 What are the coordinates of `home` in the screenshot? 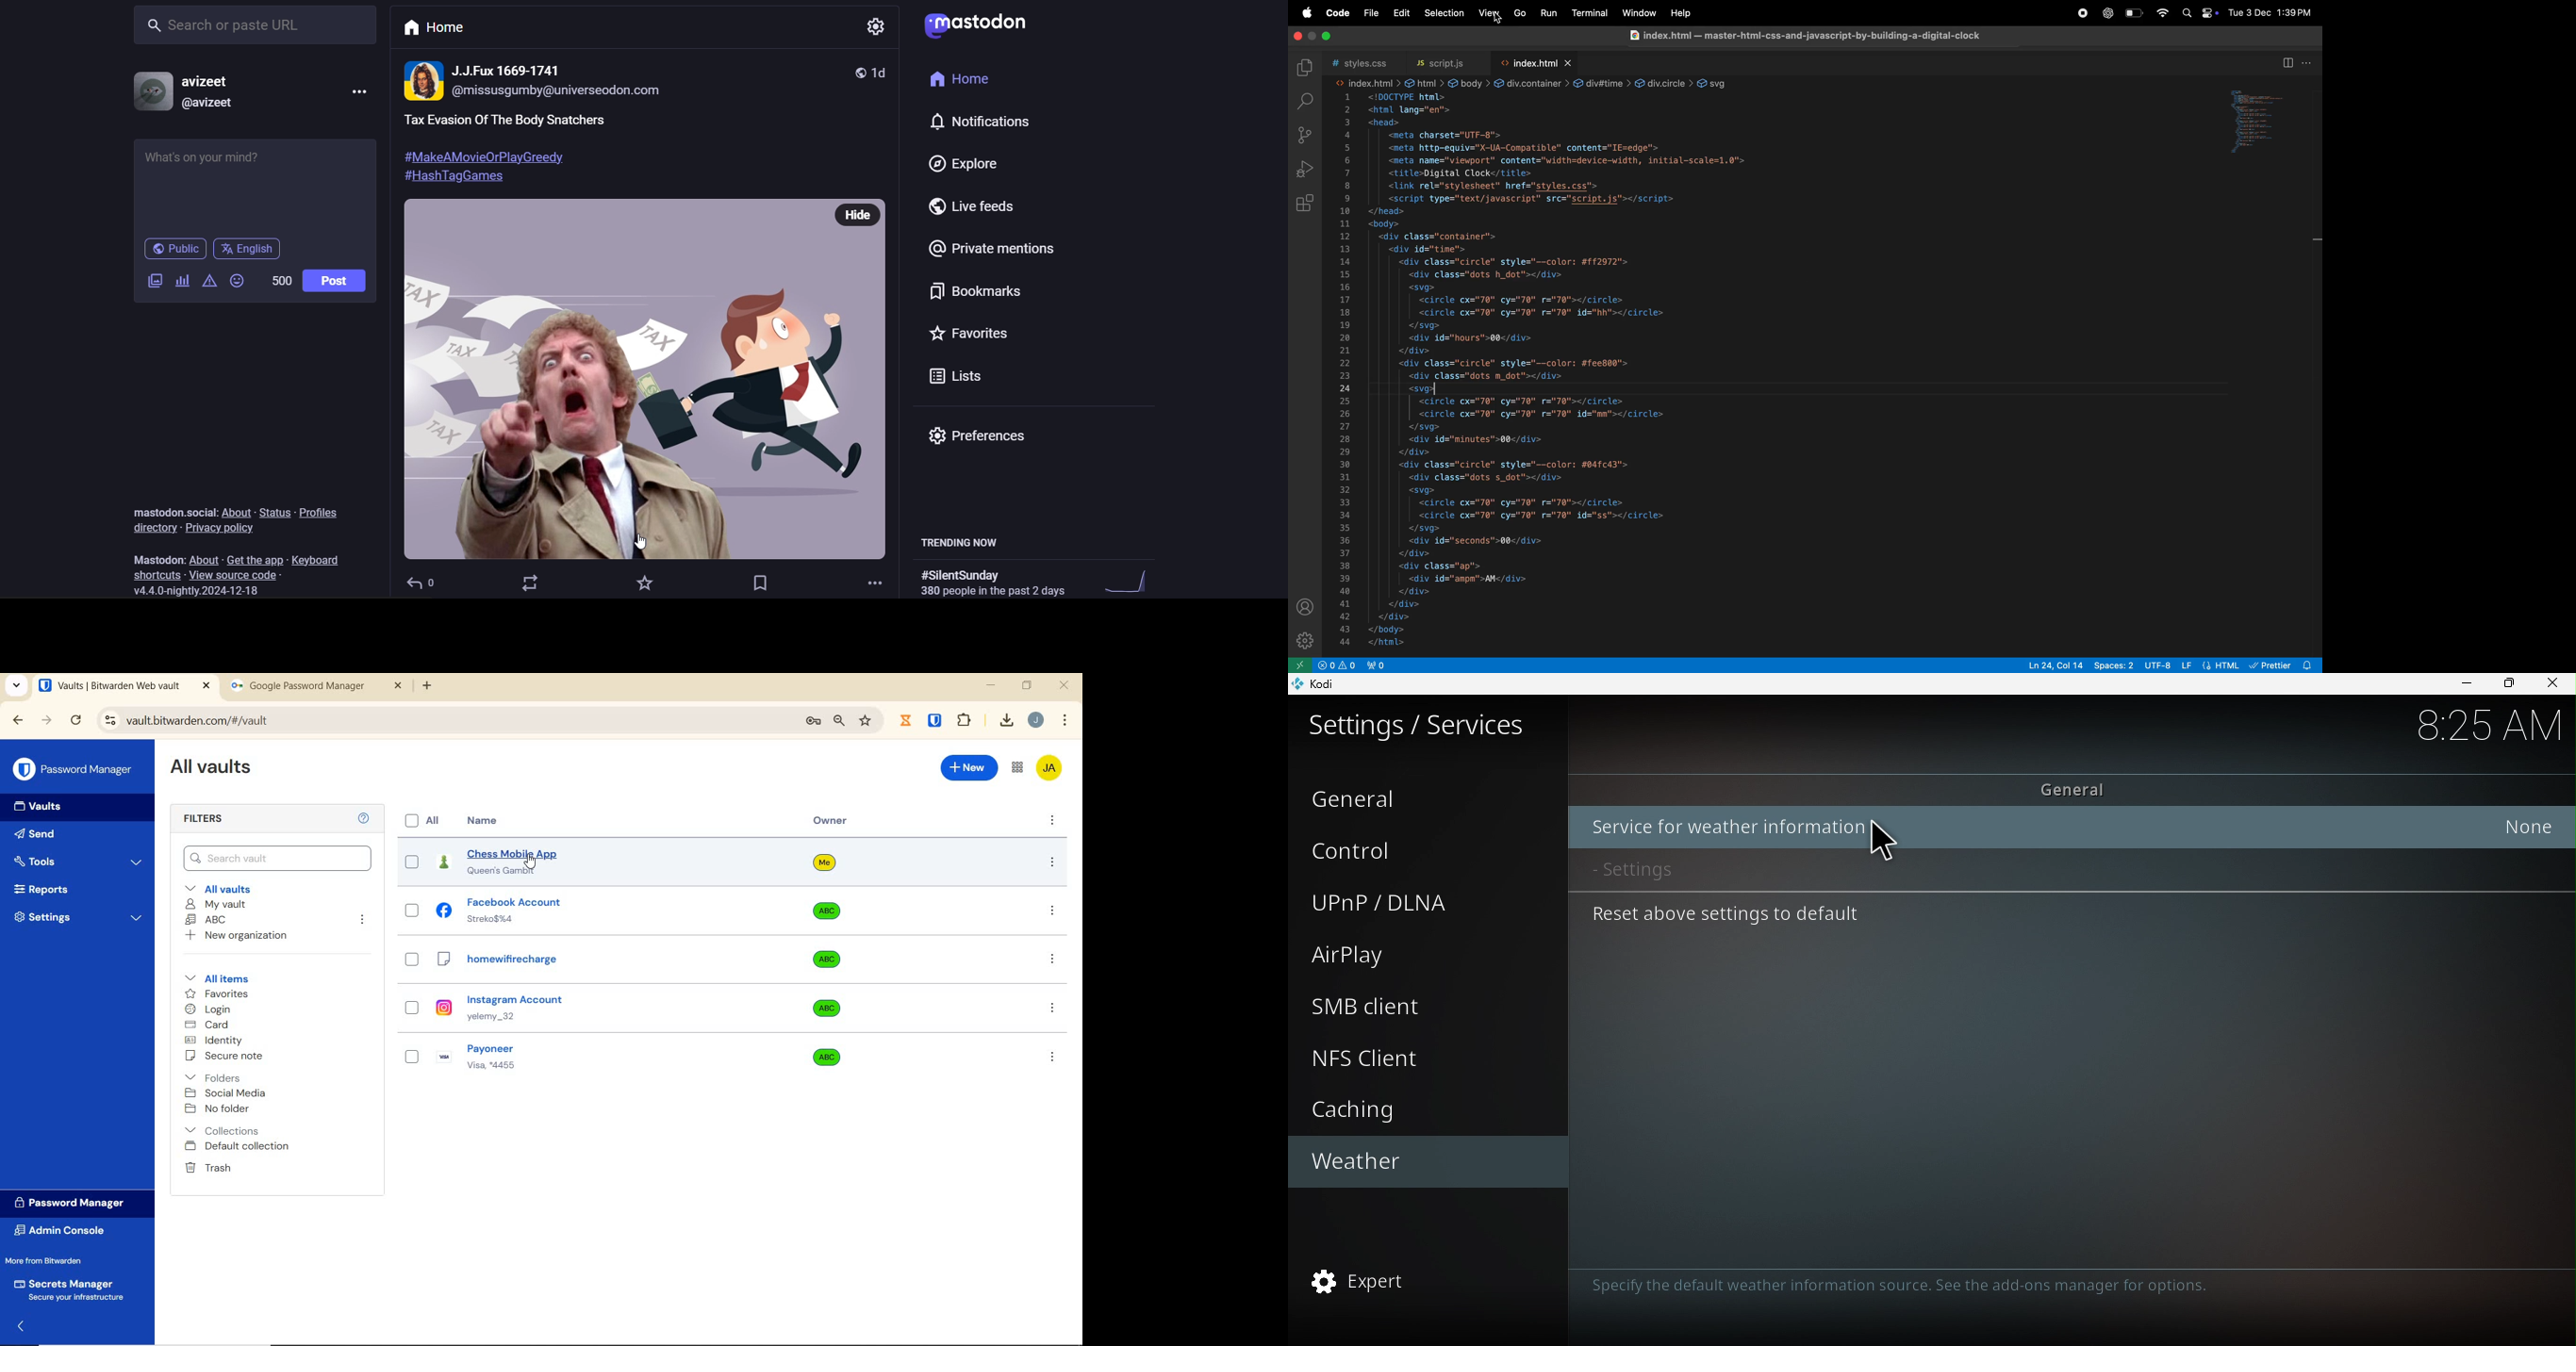 It's located at (971, 77).